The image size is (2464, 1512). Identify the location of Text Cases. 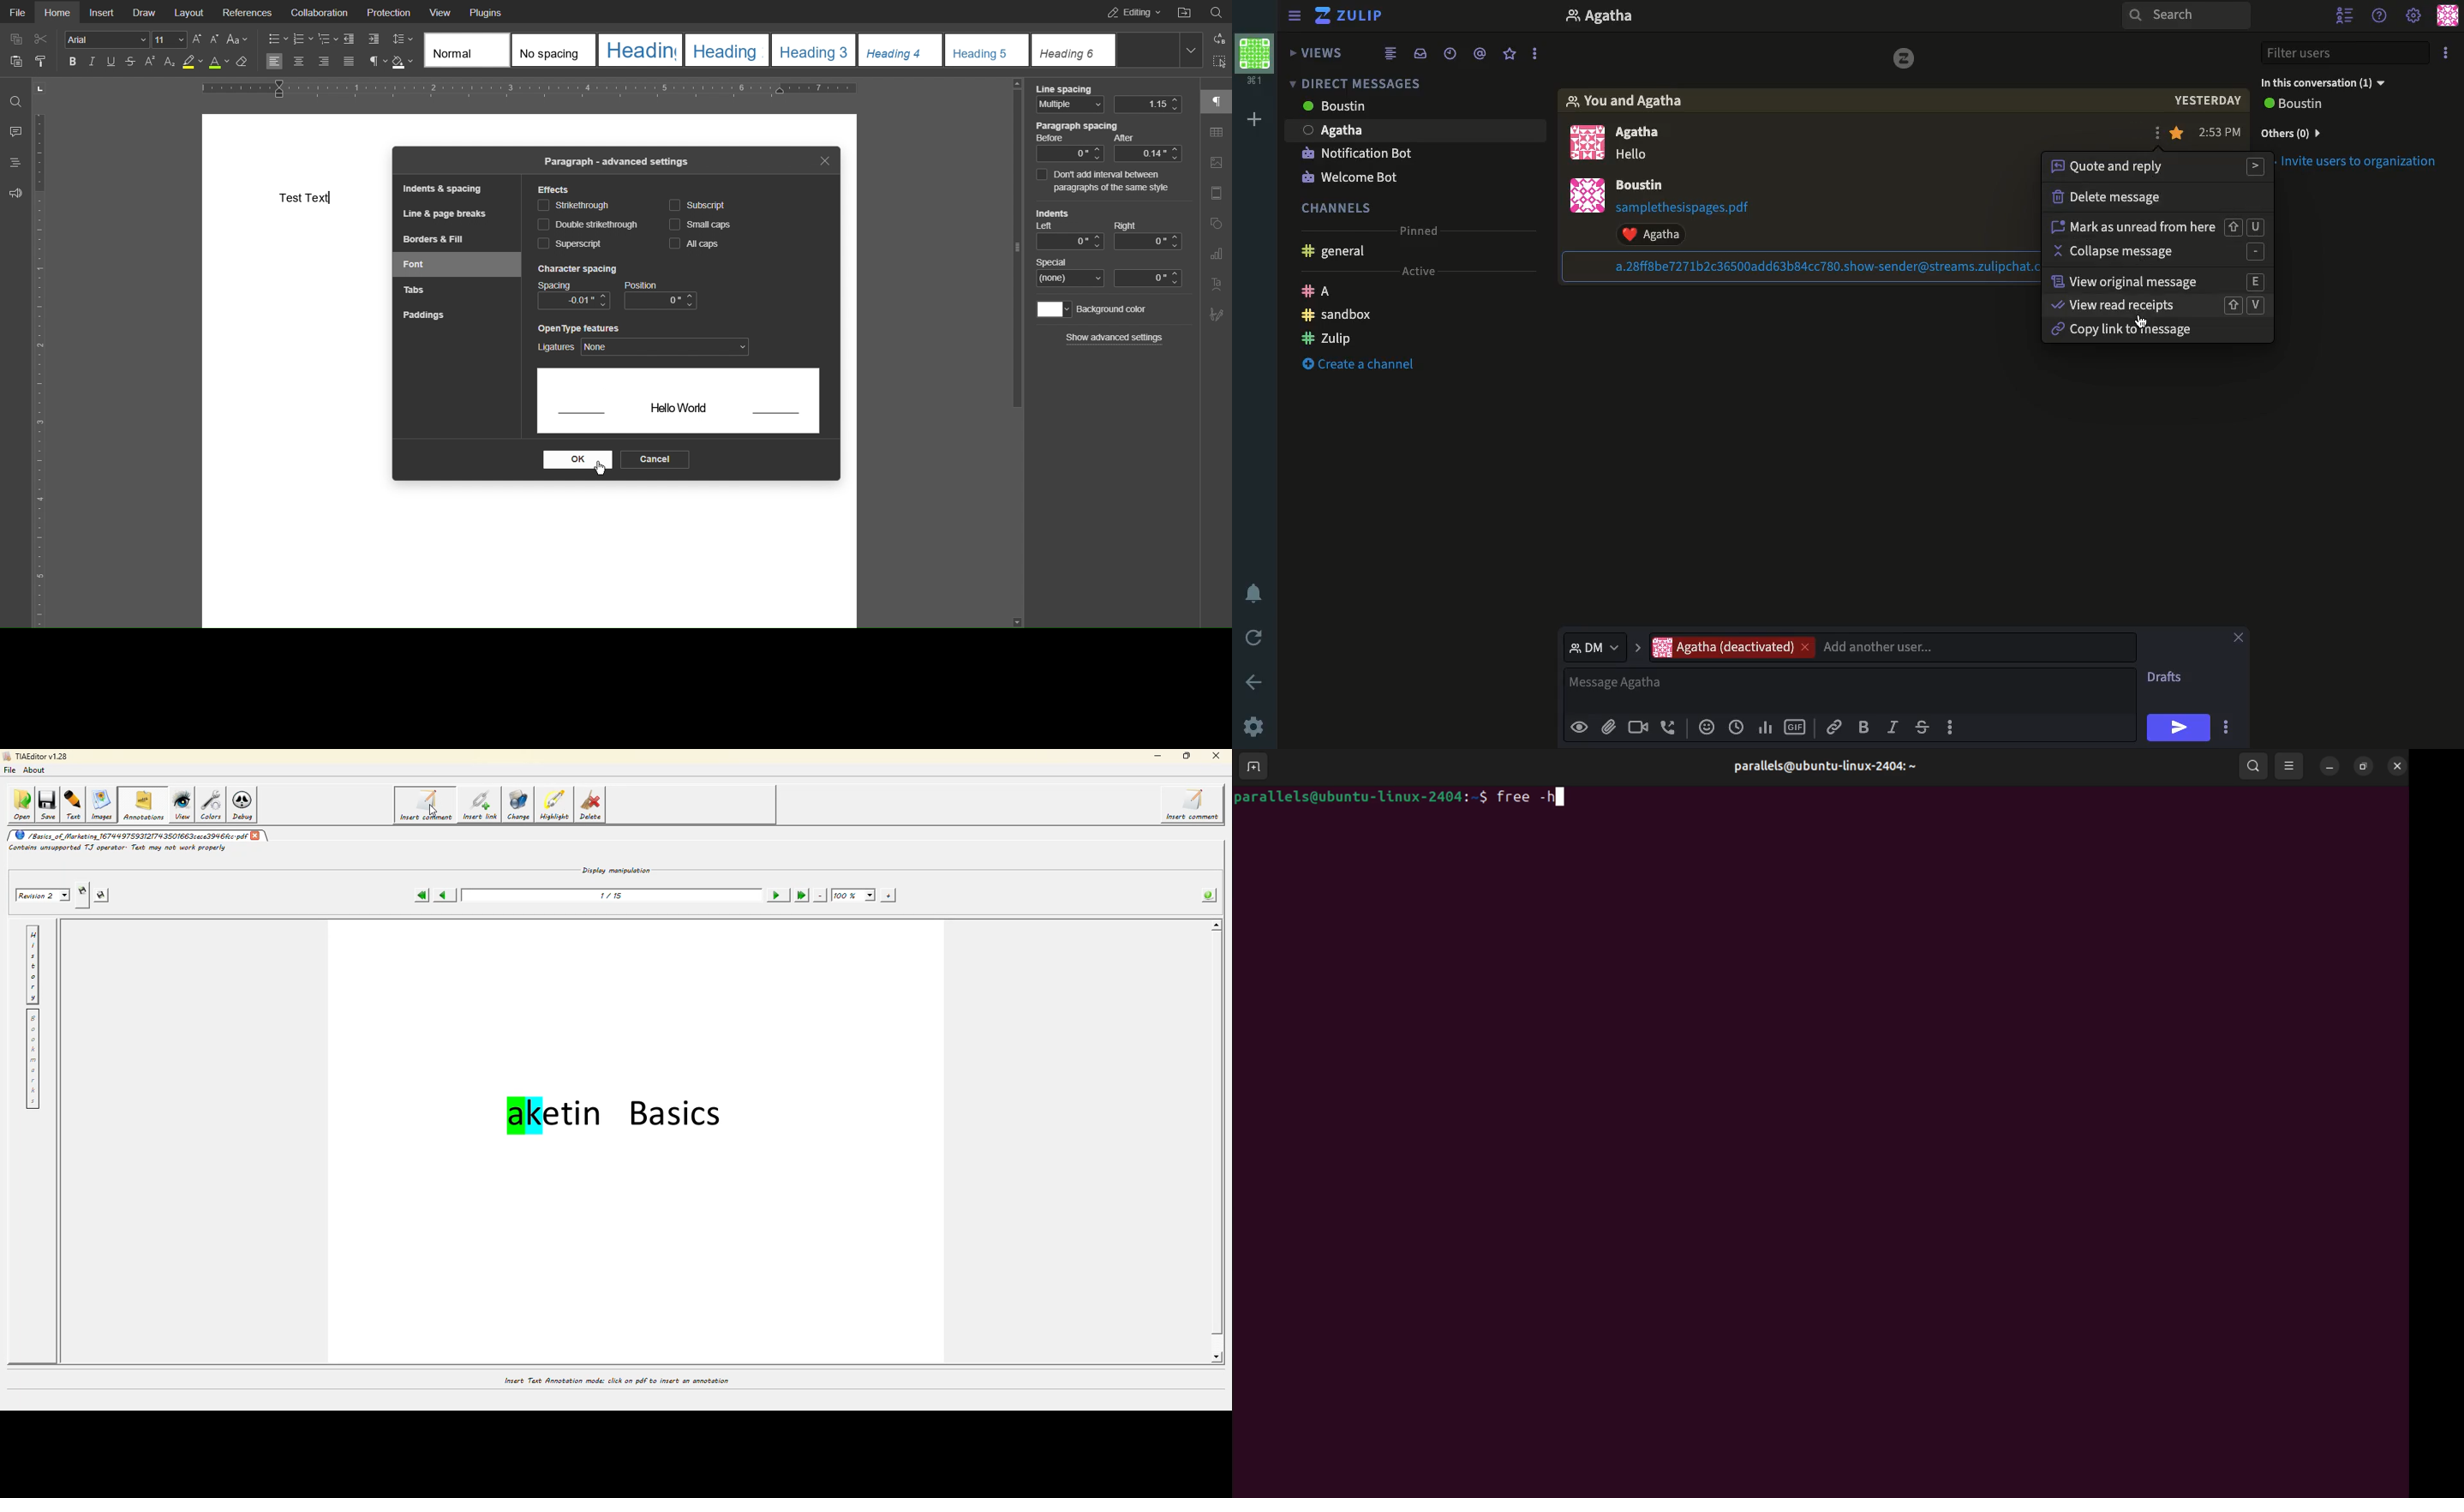
(236, 39).